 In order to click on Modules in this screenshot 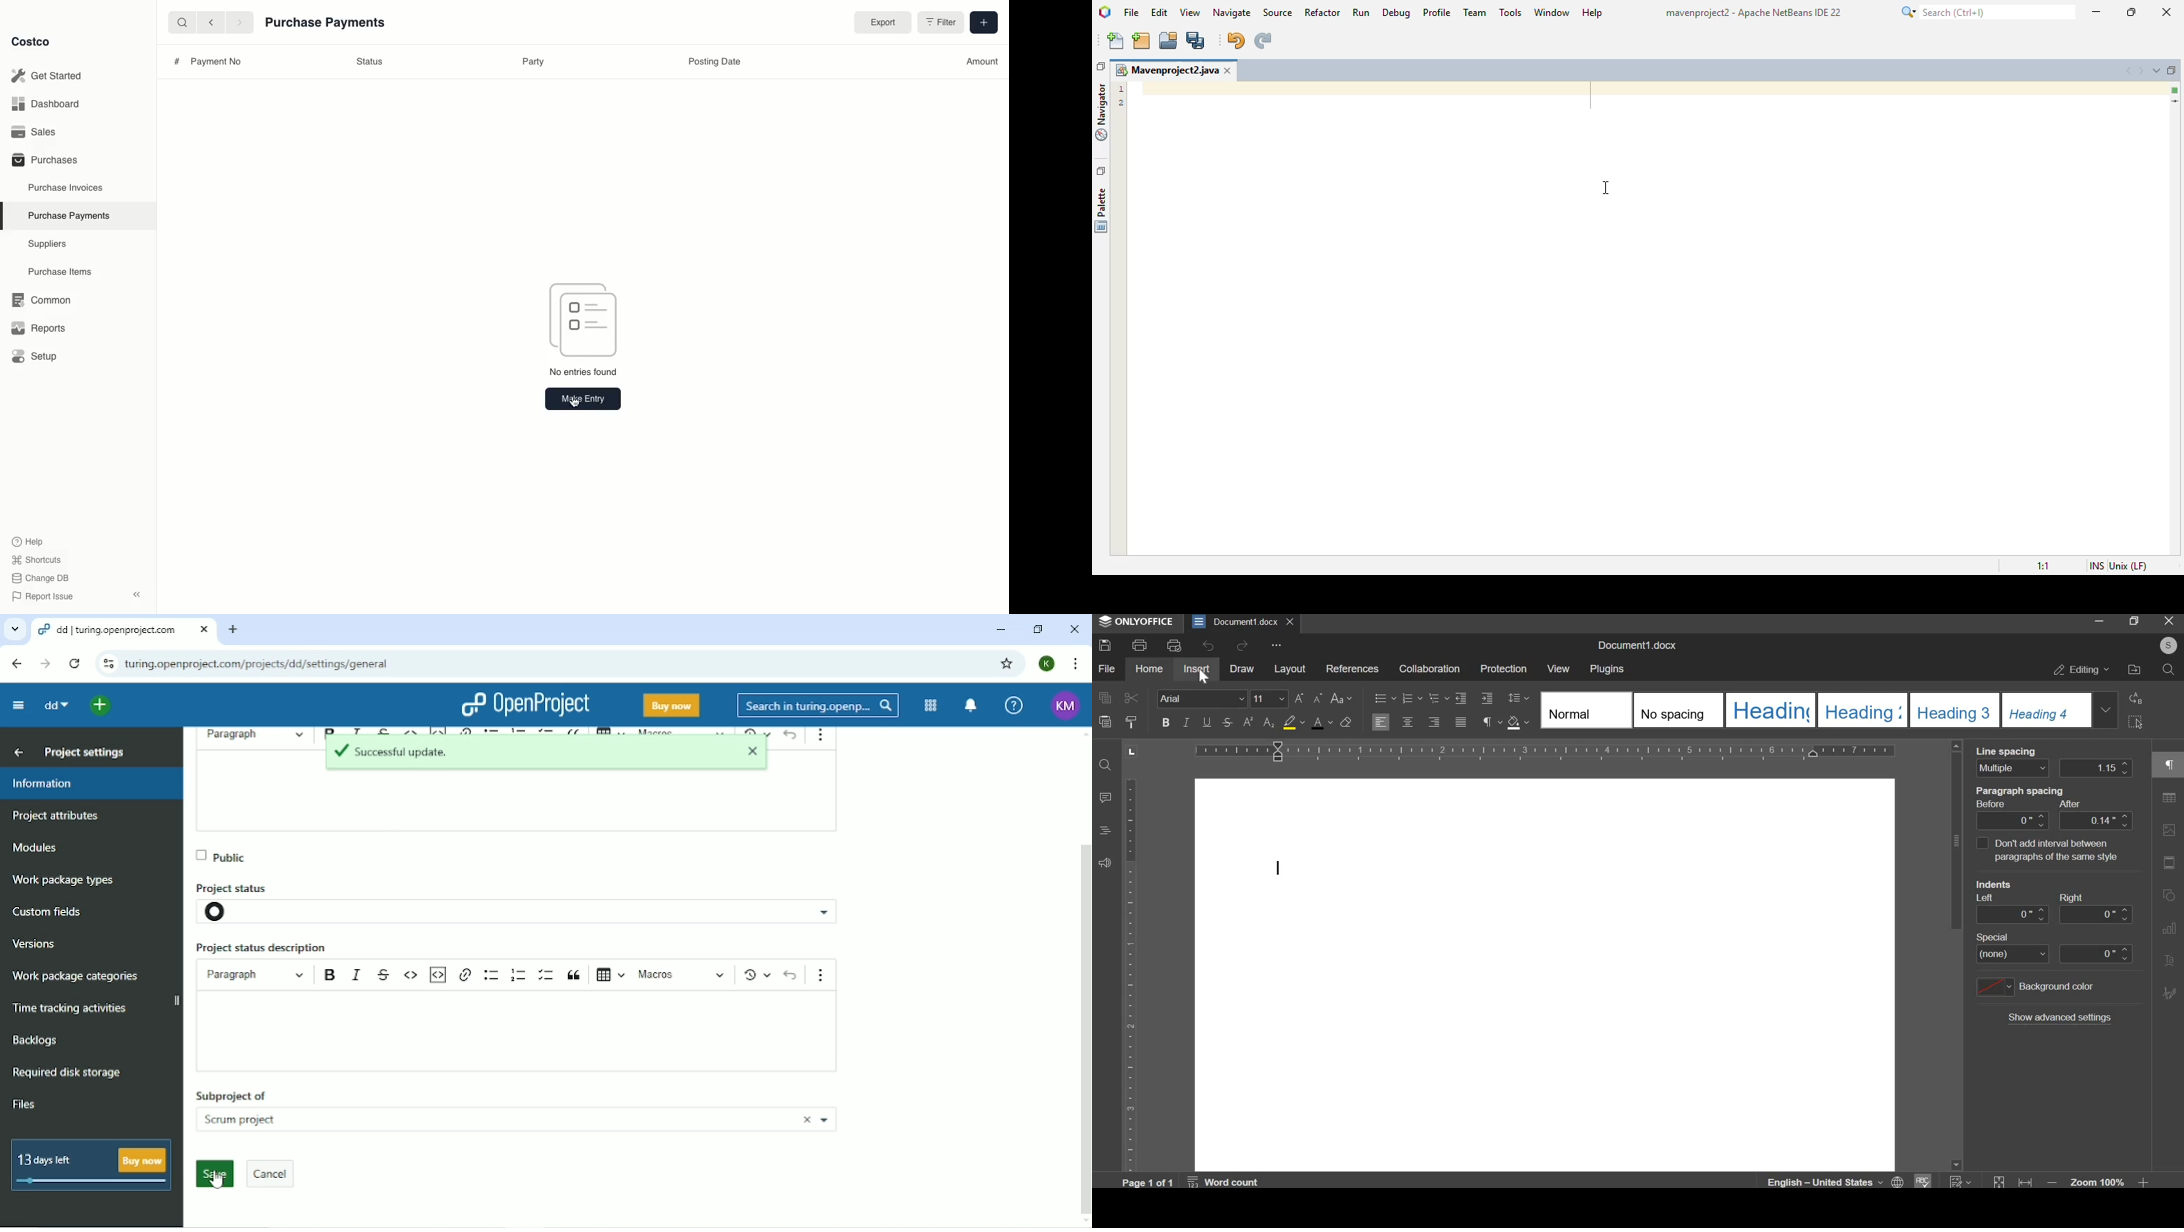, I will do `click(33, 847)`.